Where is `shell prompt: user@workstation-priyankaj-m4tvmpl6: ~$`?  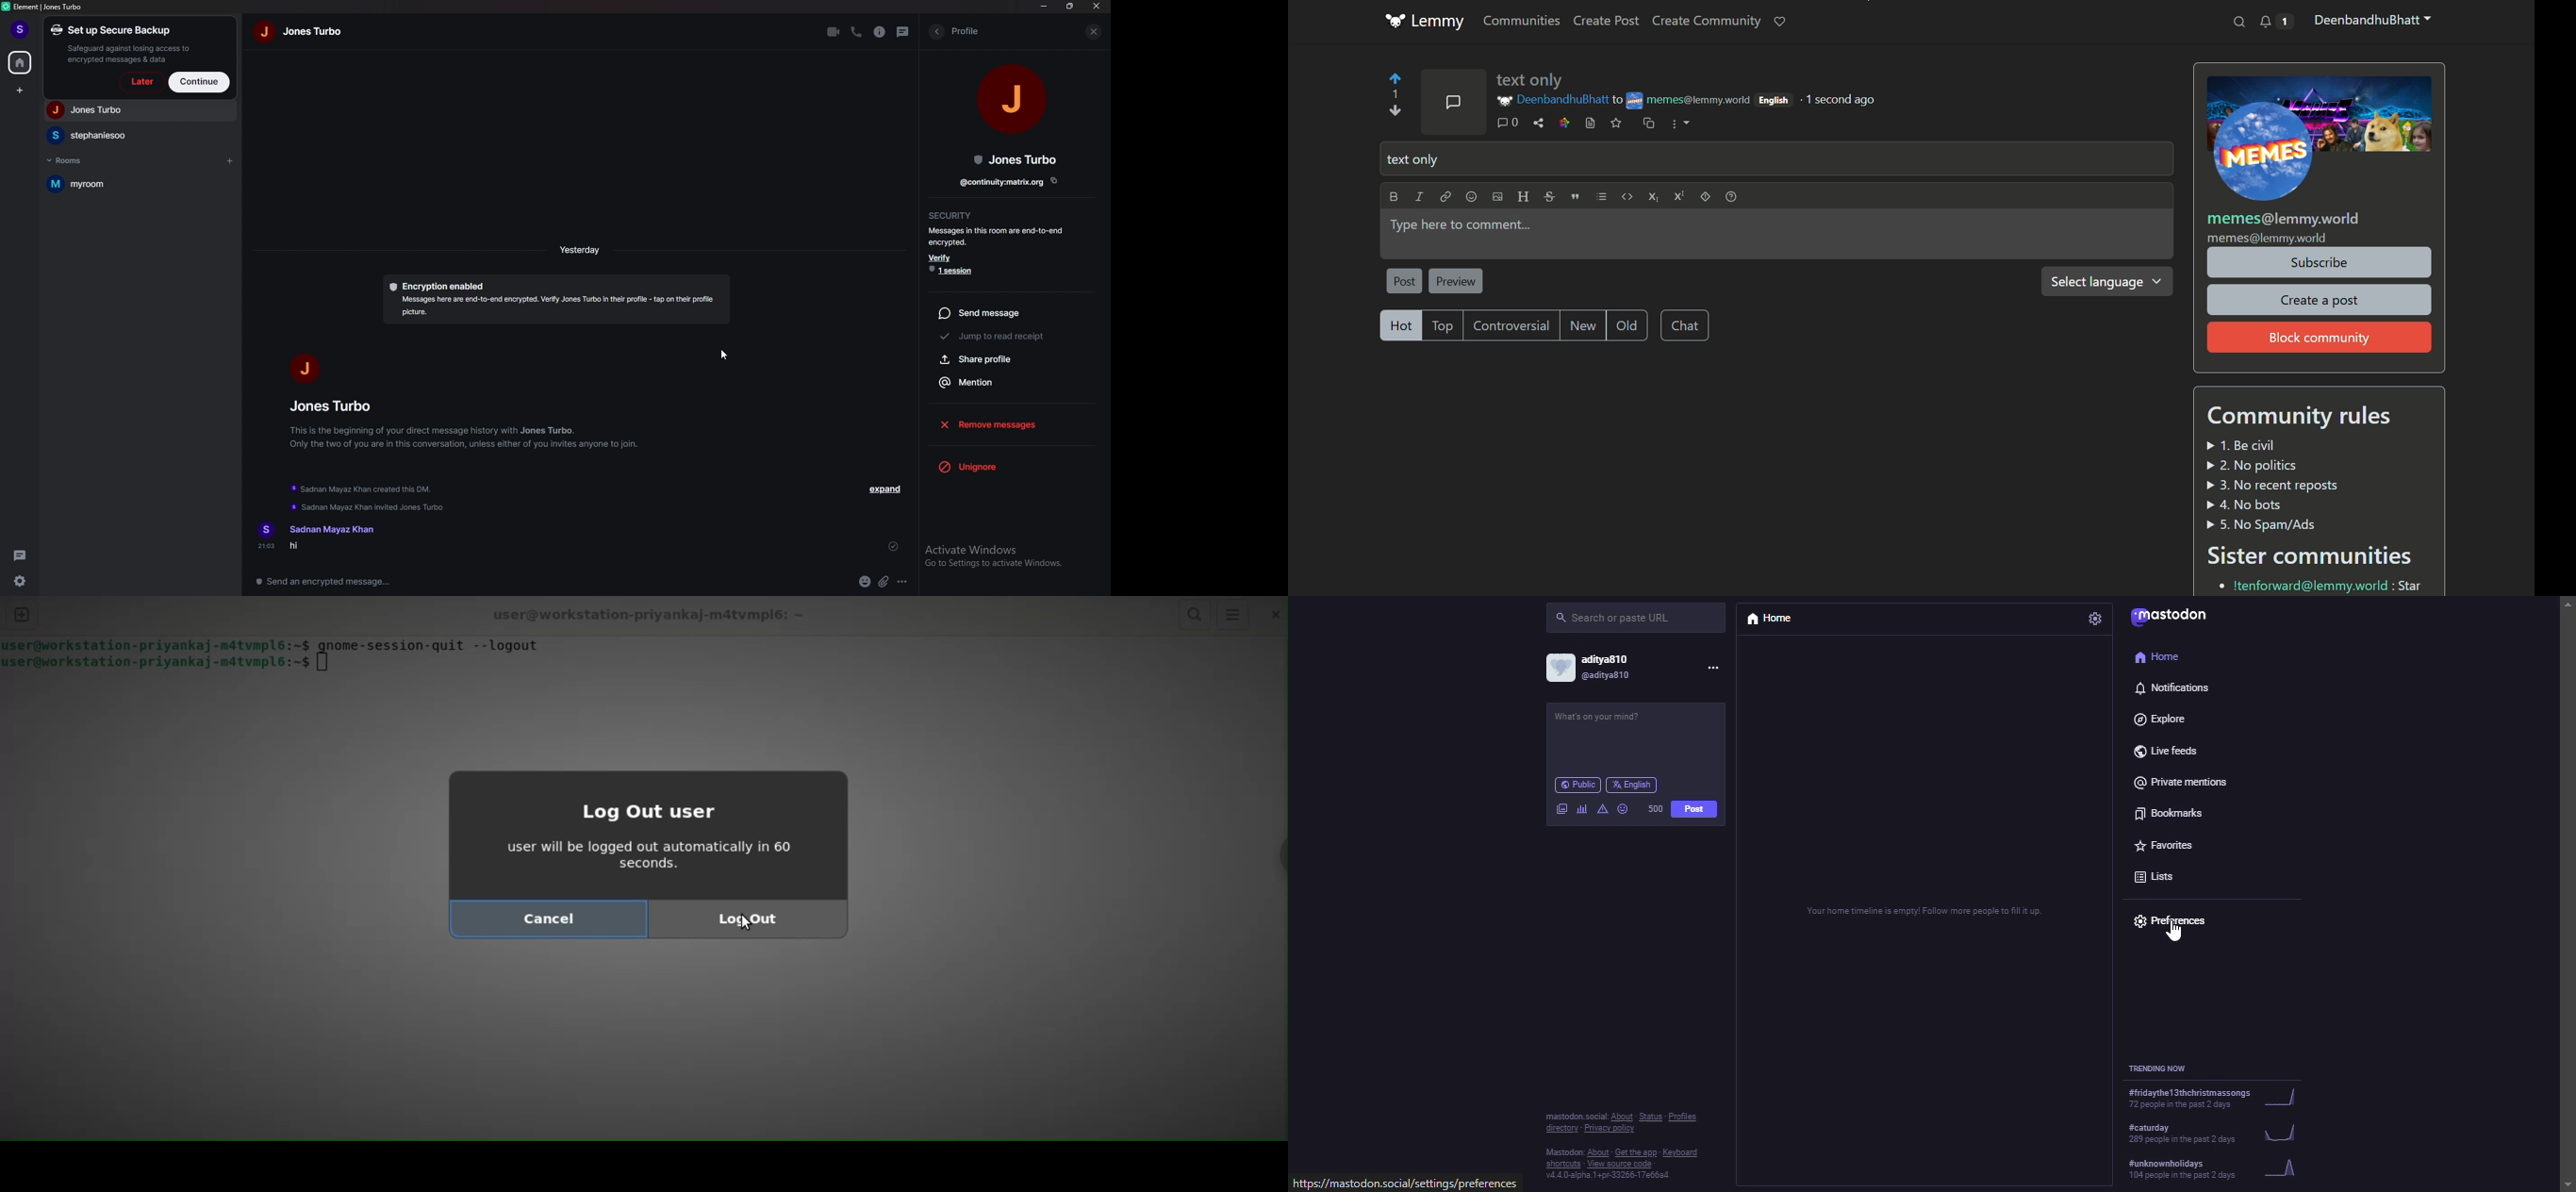 shell prompt: user@workstation-priyankaj-m4tvmpl6: ~$ is located at coordinates (165, 665).